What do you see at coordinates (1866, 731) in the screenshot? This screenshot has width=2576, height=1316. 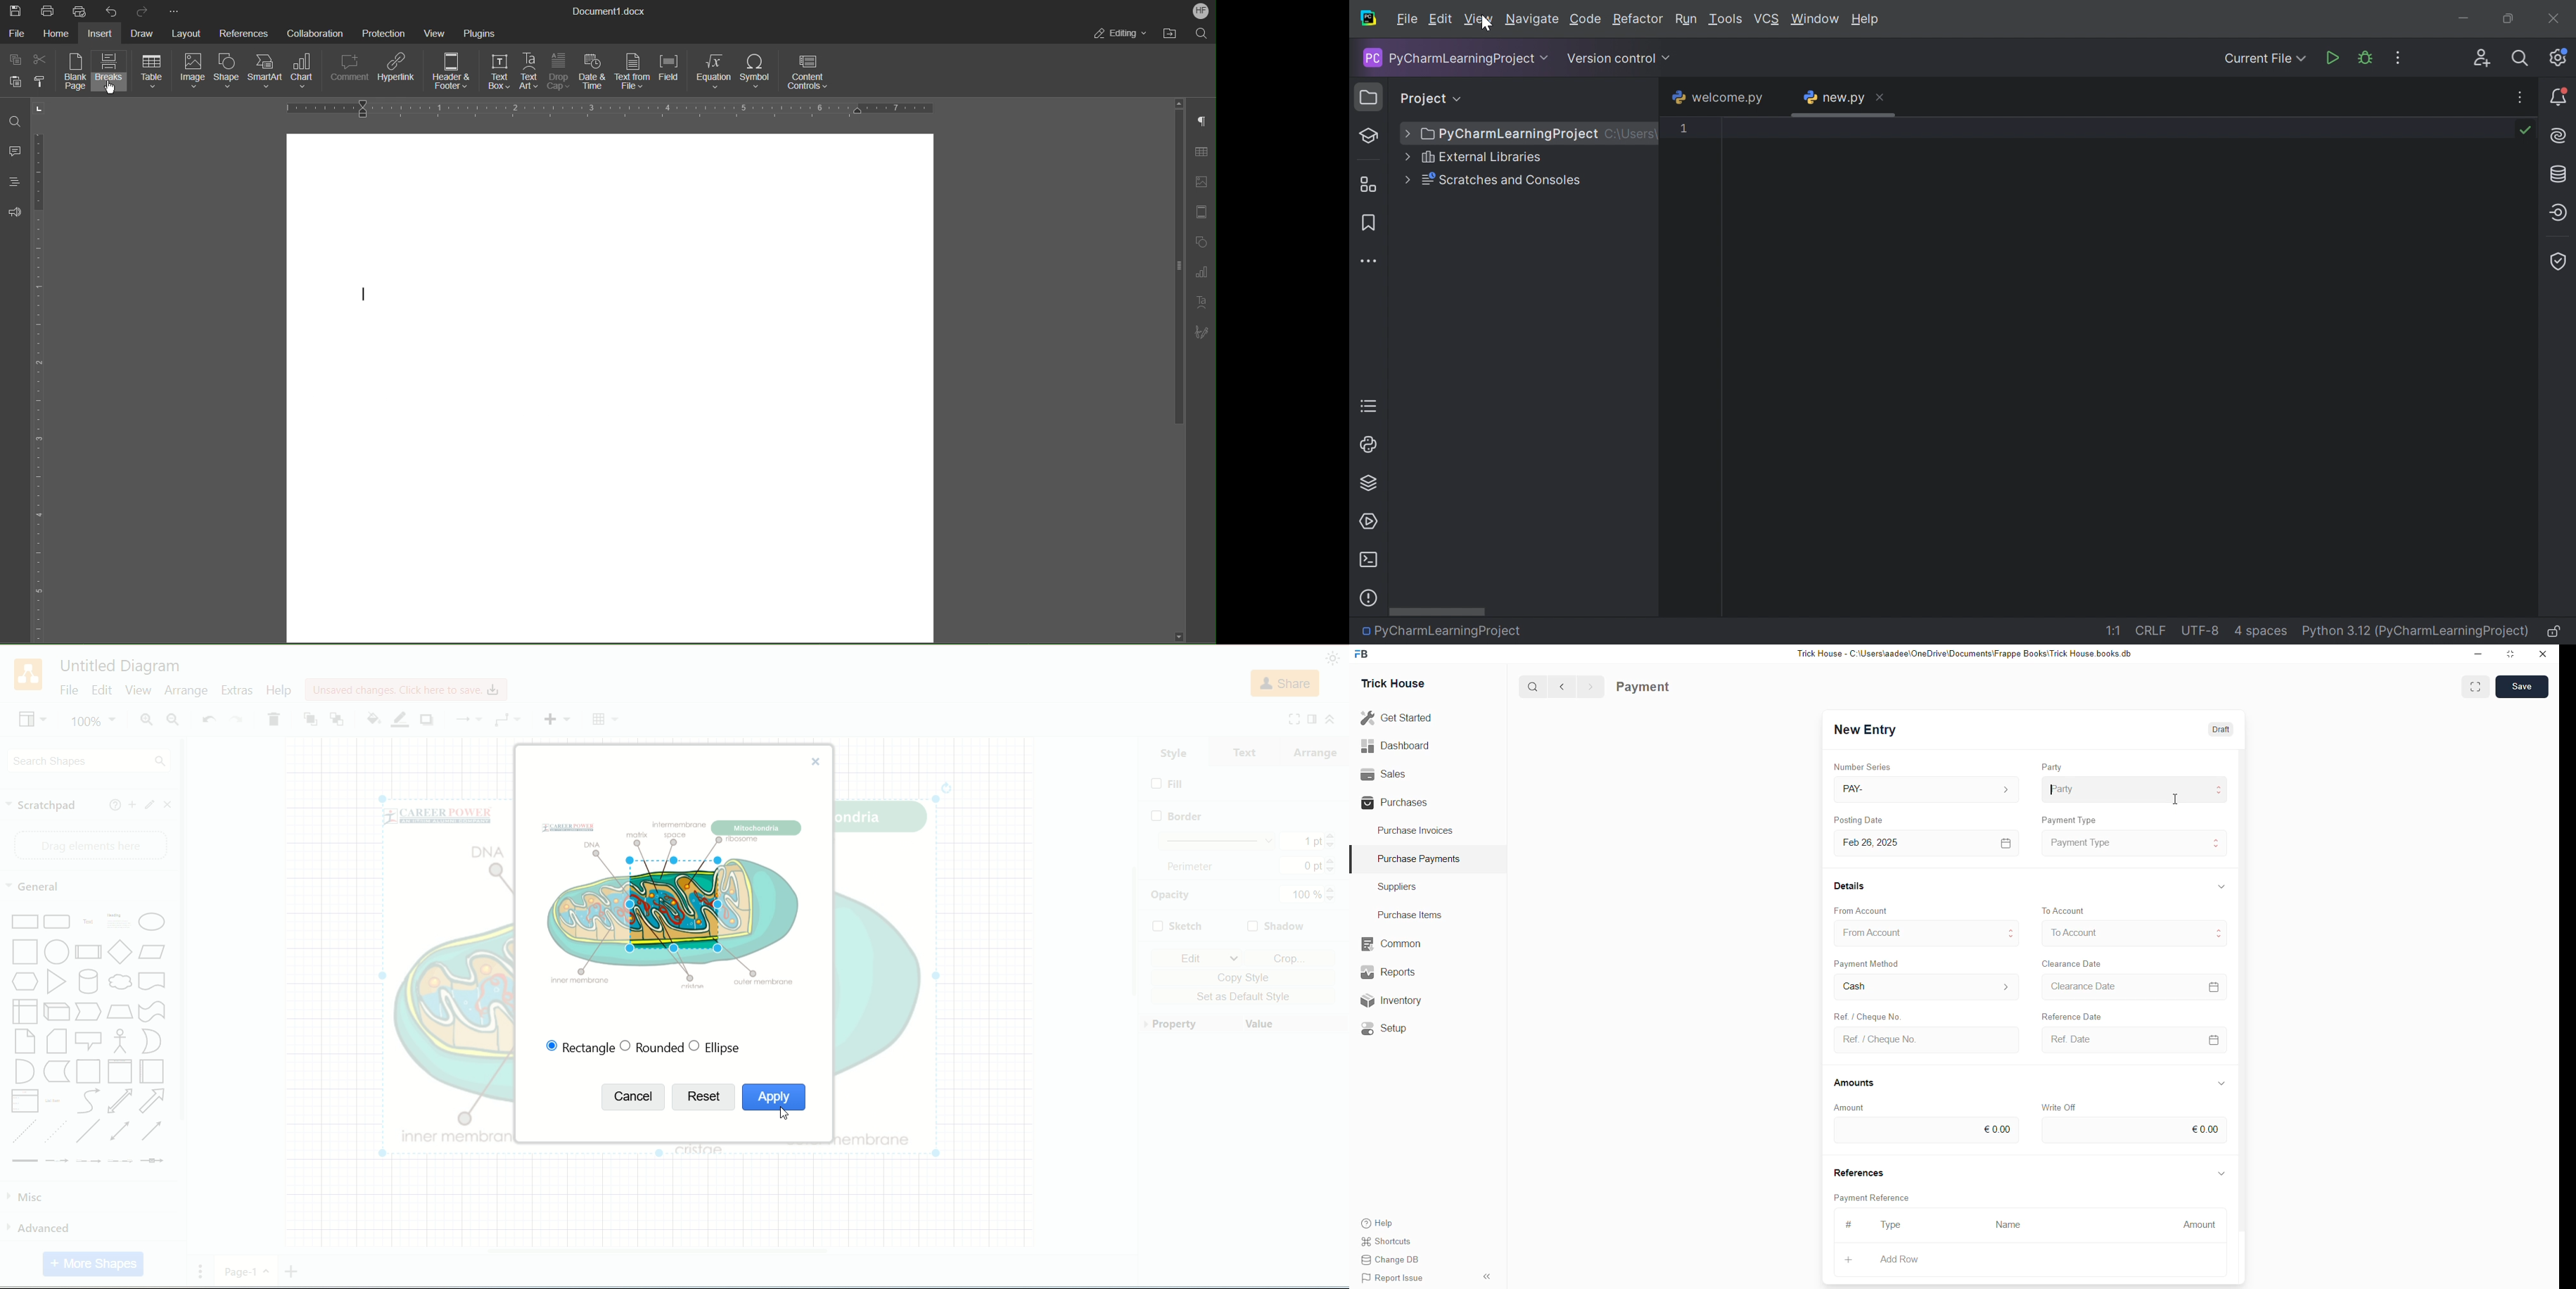 I see `New Entry` at bounding box center [1866, 731].